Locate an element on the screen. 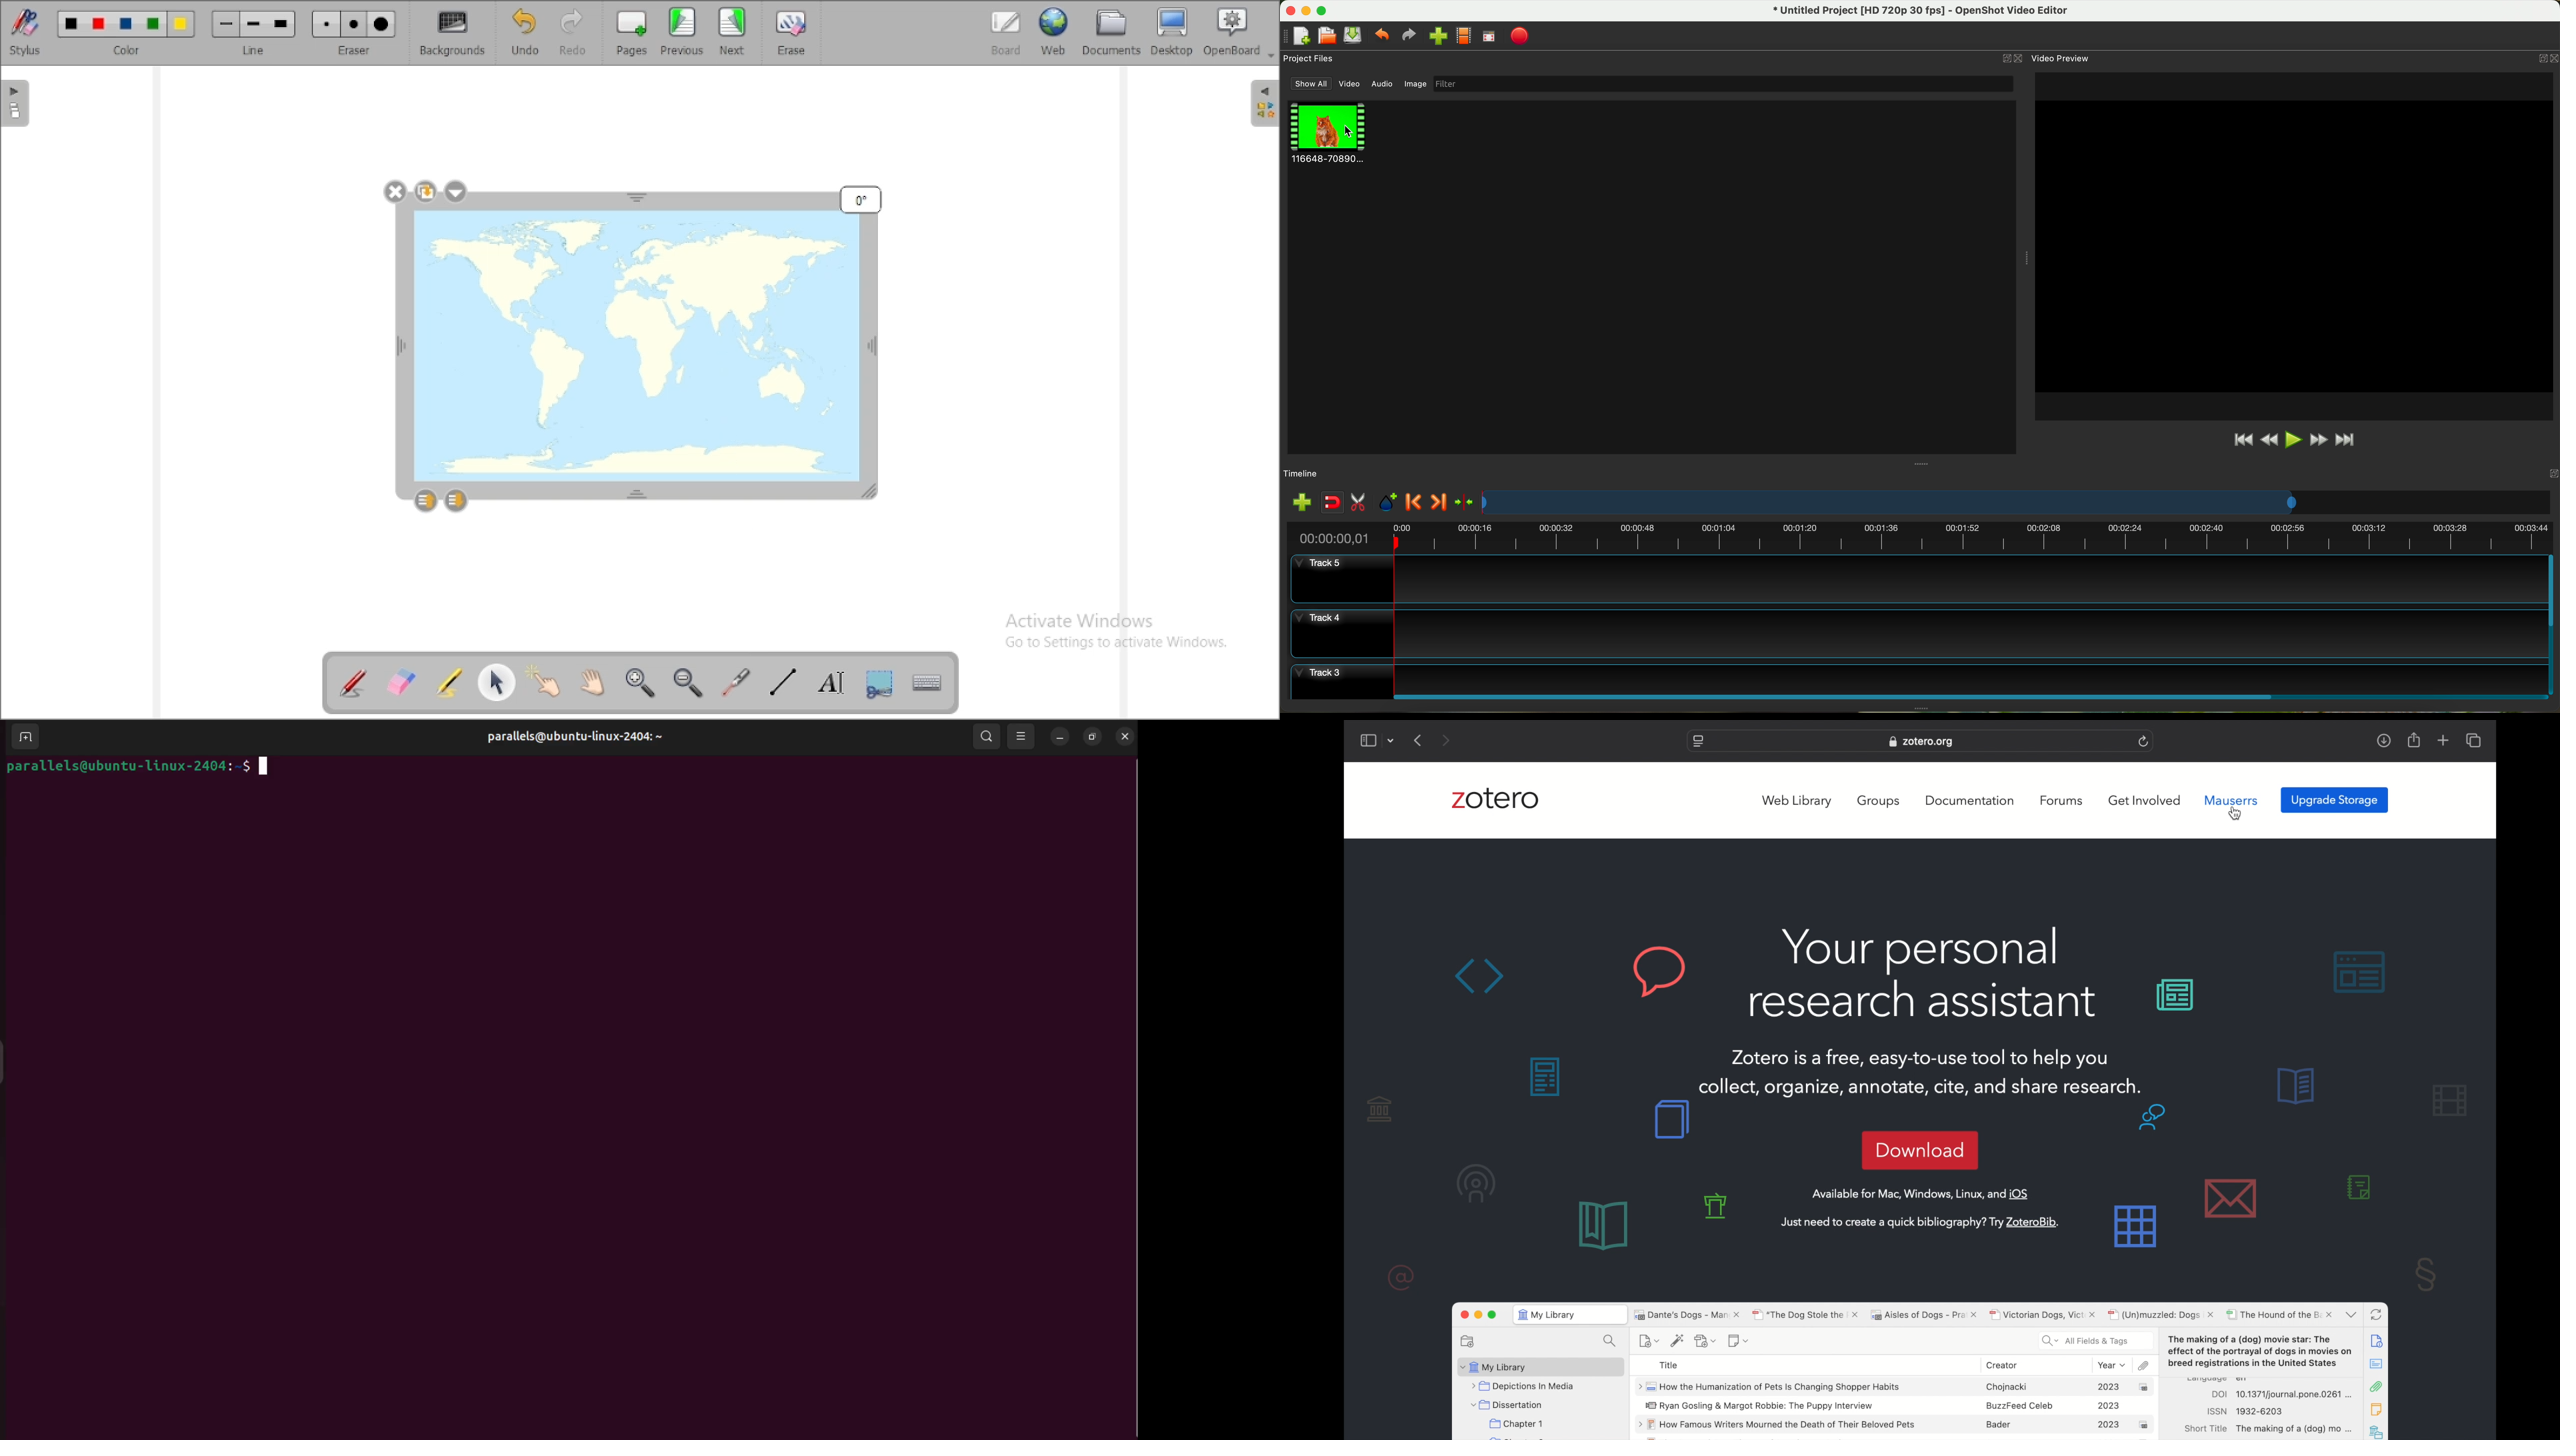  previous is located at coordinates (1419, 740).